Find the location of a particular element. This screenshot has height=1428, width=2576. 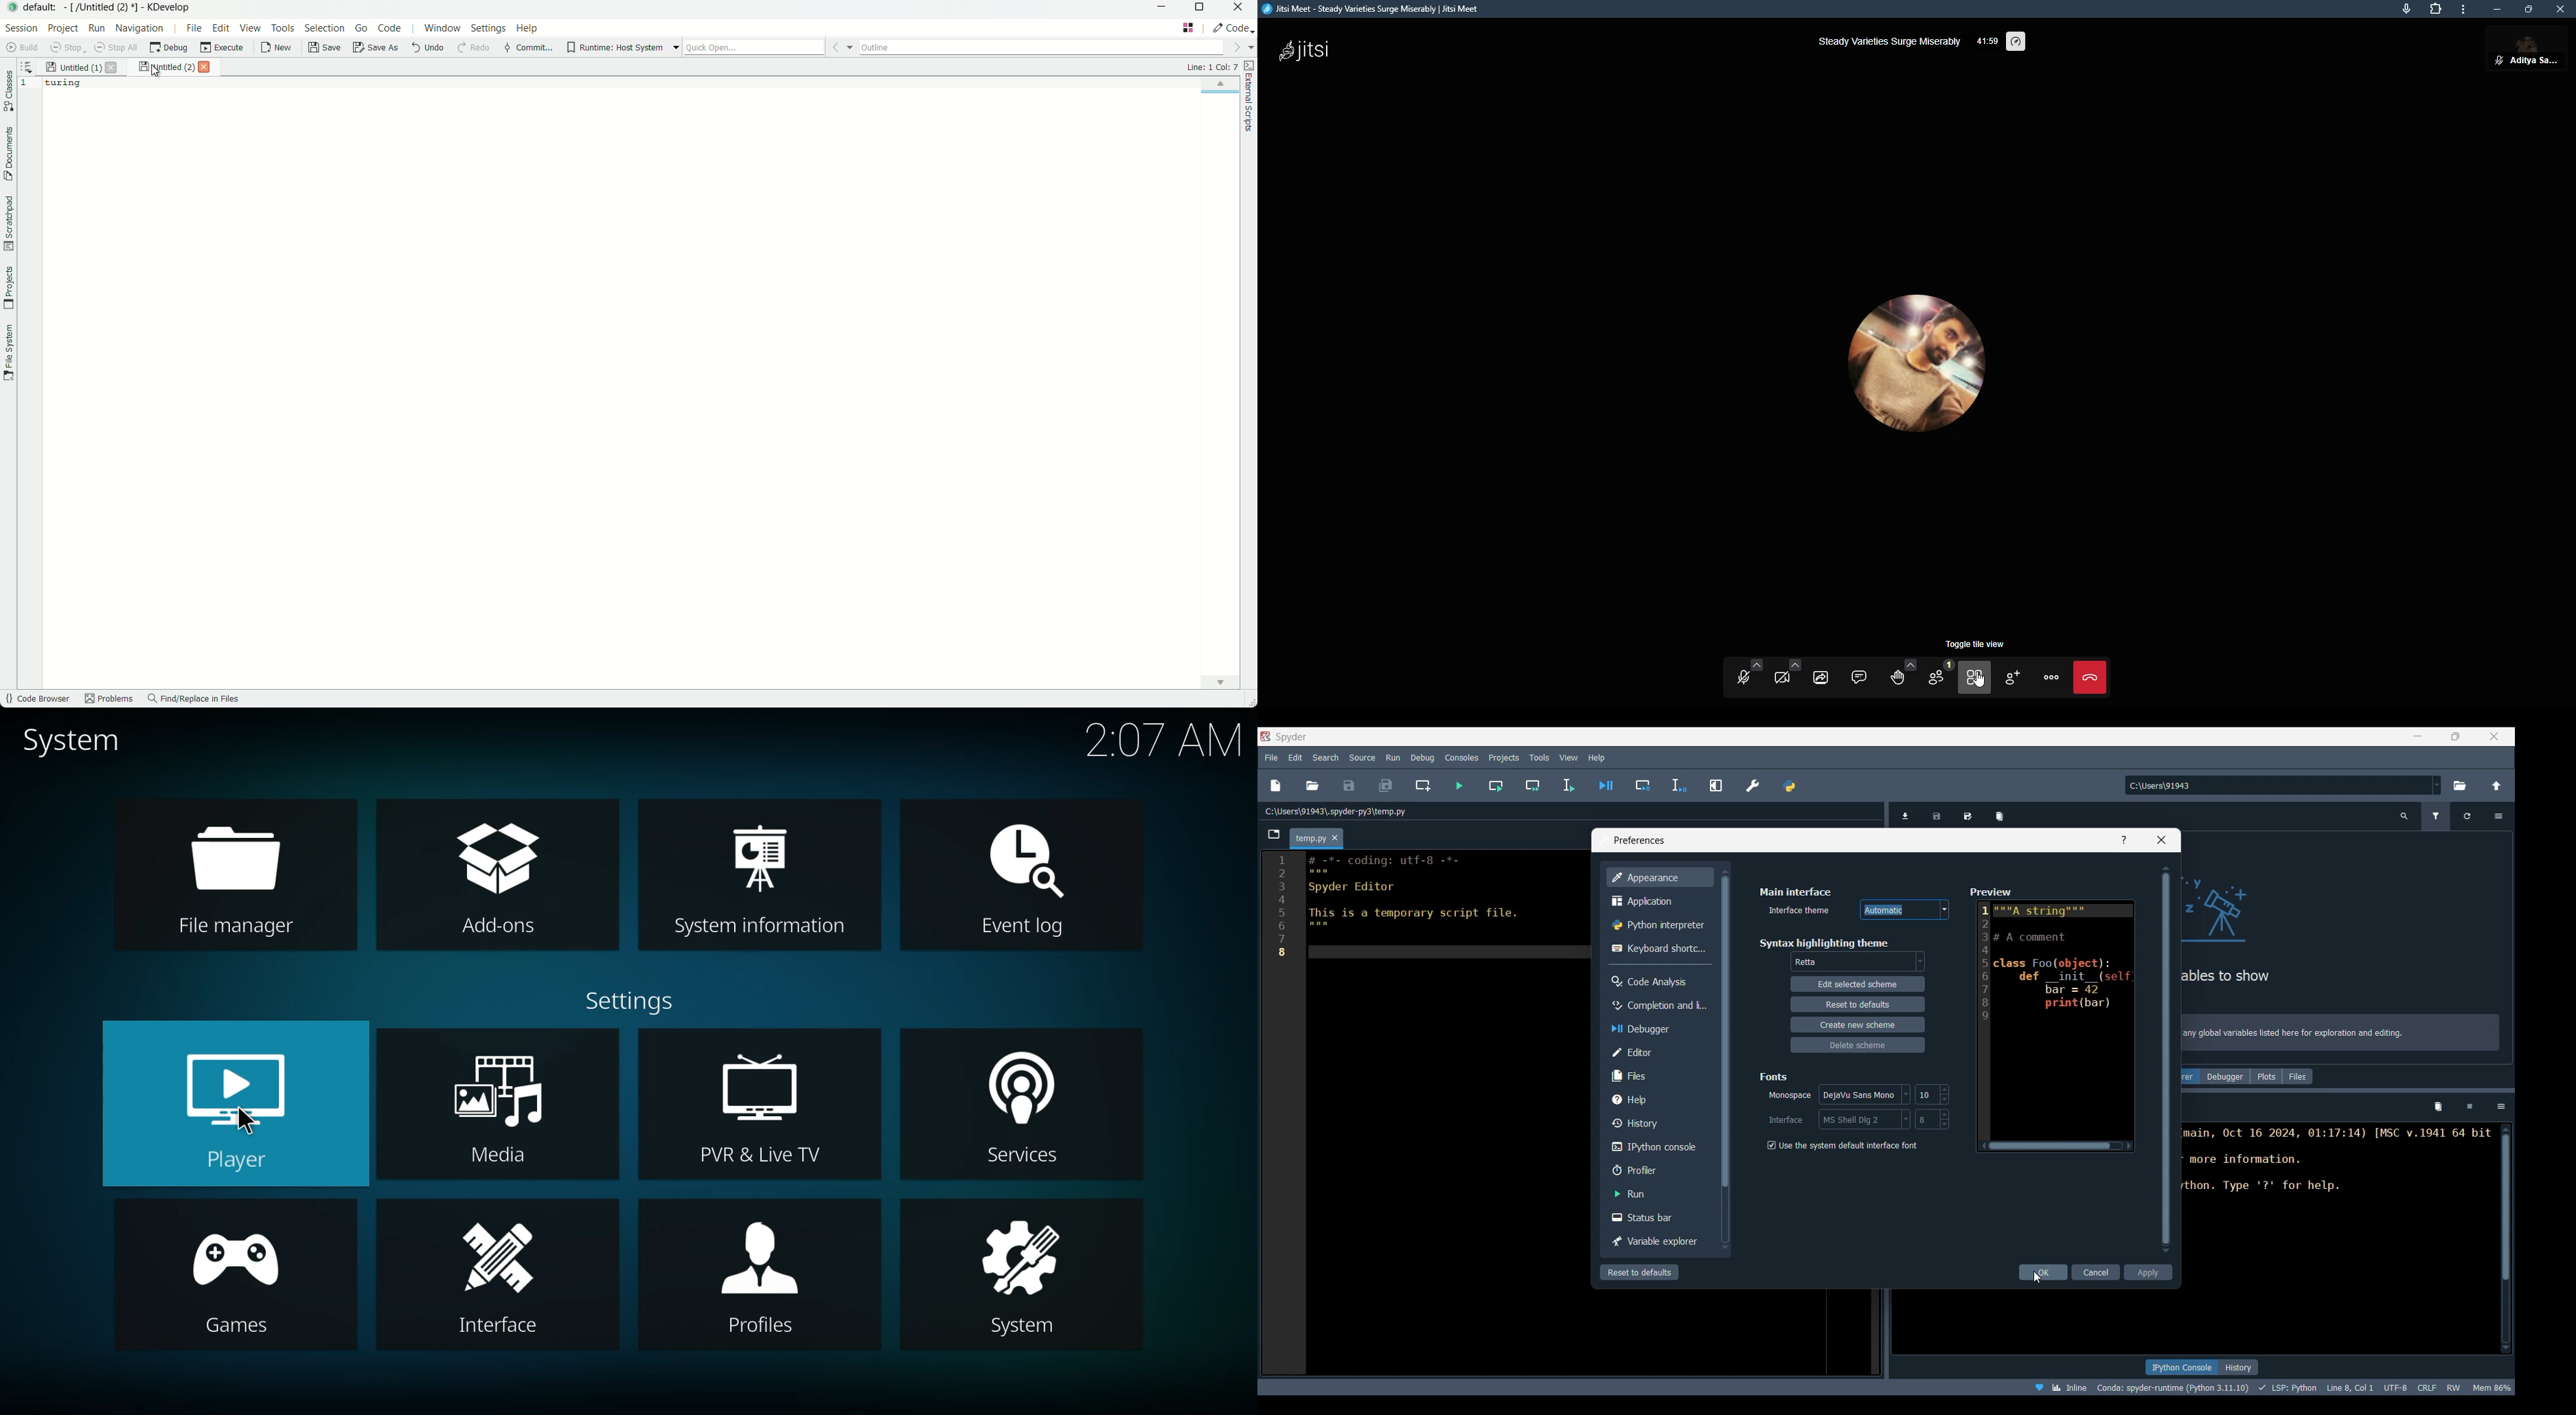

Indicates interface theme options is located at coordinates (1797, 911).